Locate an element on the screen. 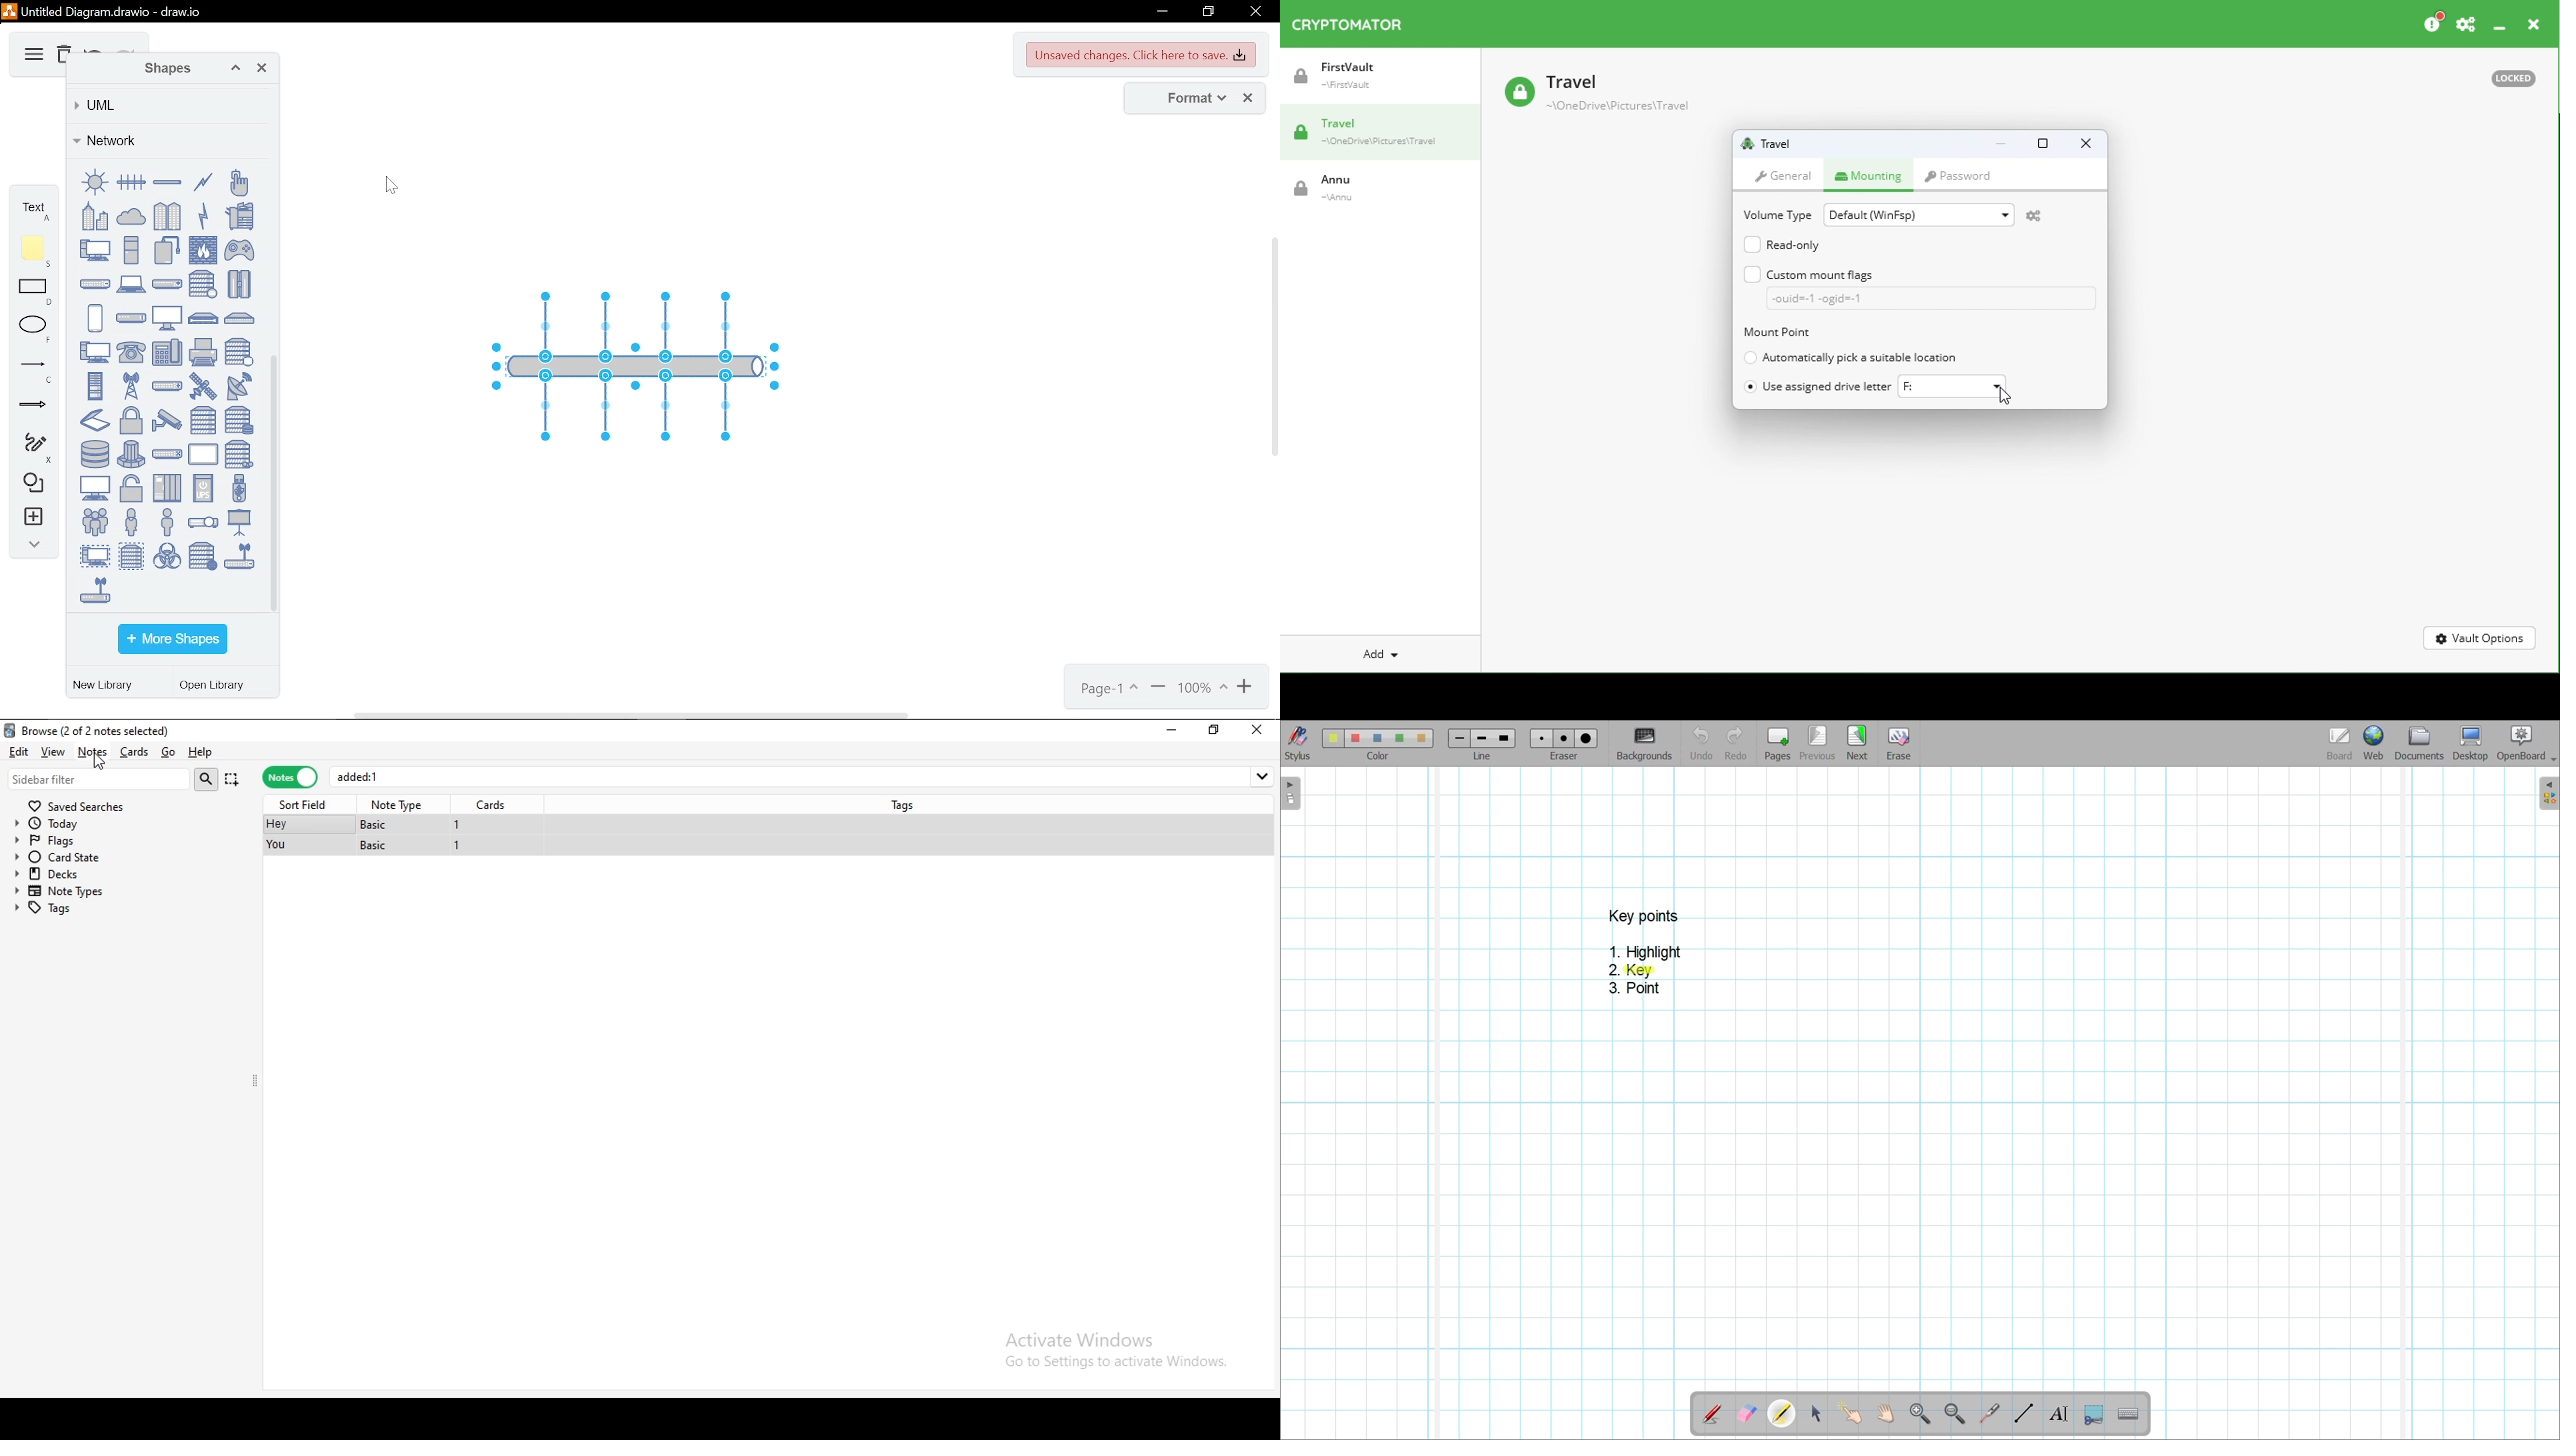 Image resolution: width=2576 pixels, height=1456 pixels. Vault name is located at coordinates (1777, 143).